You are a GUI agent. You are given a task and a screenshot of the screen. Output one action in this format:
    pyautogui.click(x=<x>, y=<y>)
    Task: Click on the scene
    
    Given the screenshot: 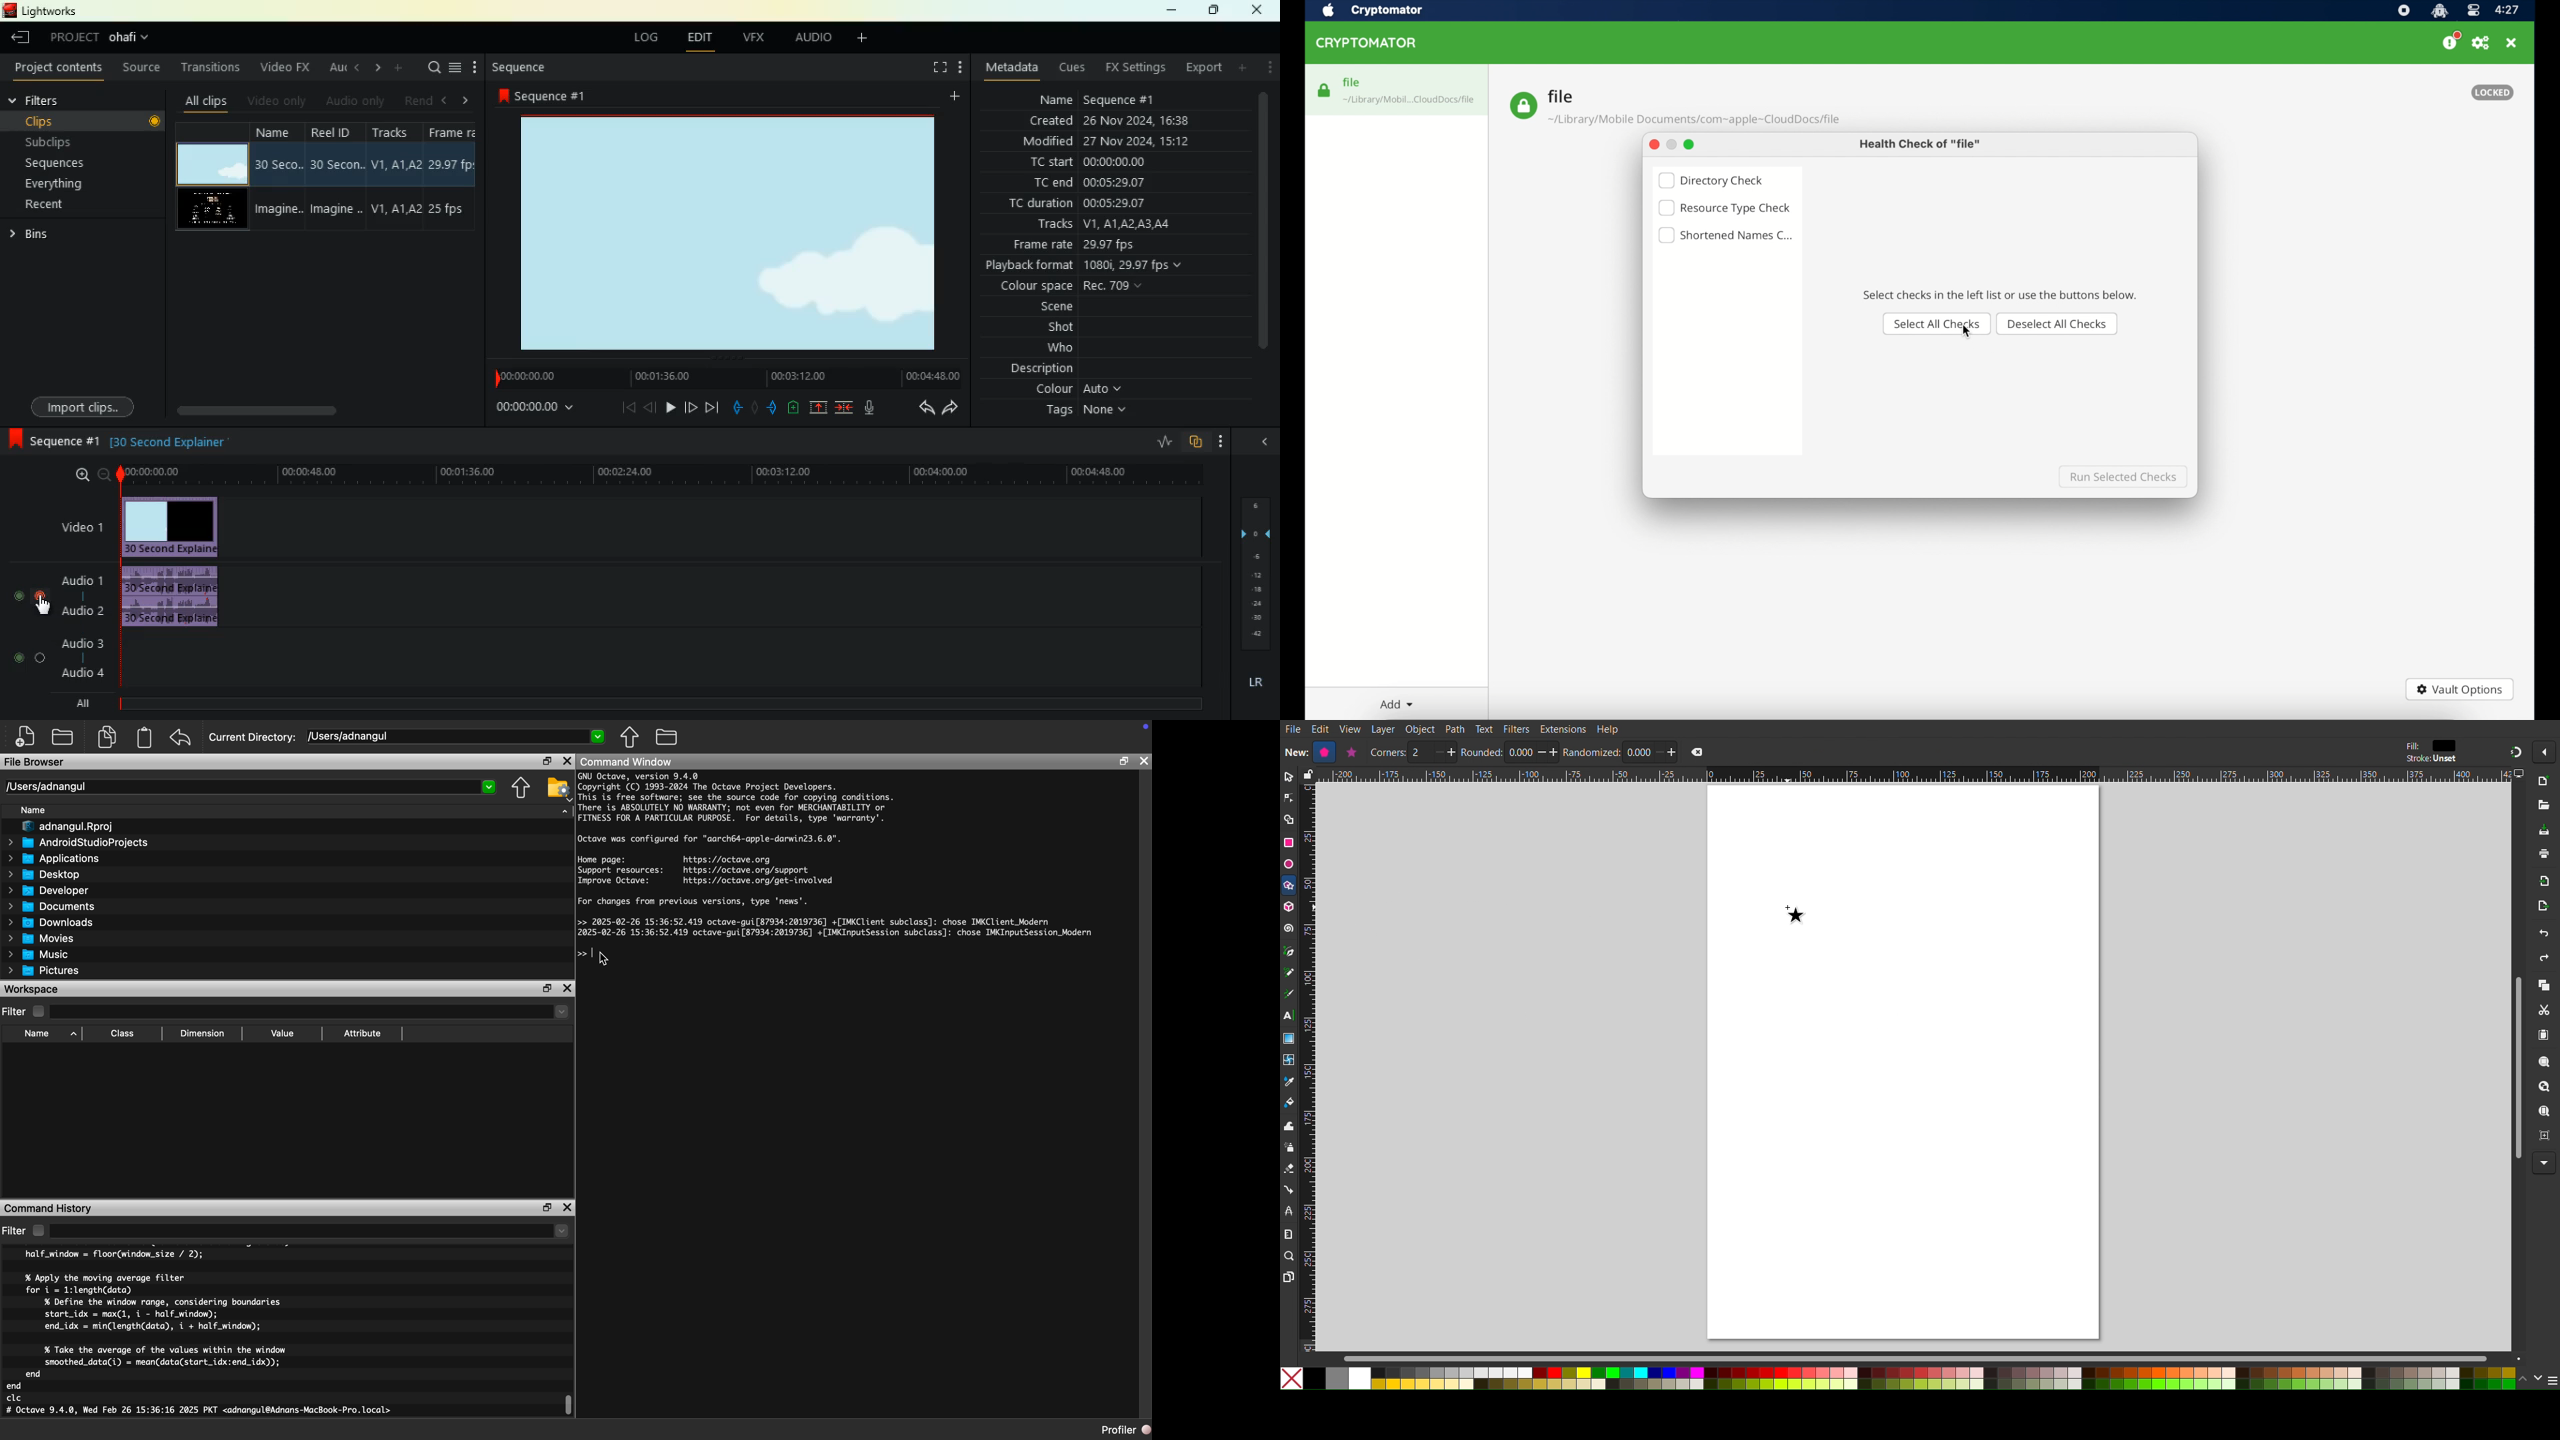 What is the action you would take?
    pyautogui.click(x=1060, y=307)
    